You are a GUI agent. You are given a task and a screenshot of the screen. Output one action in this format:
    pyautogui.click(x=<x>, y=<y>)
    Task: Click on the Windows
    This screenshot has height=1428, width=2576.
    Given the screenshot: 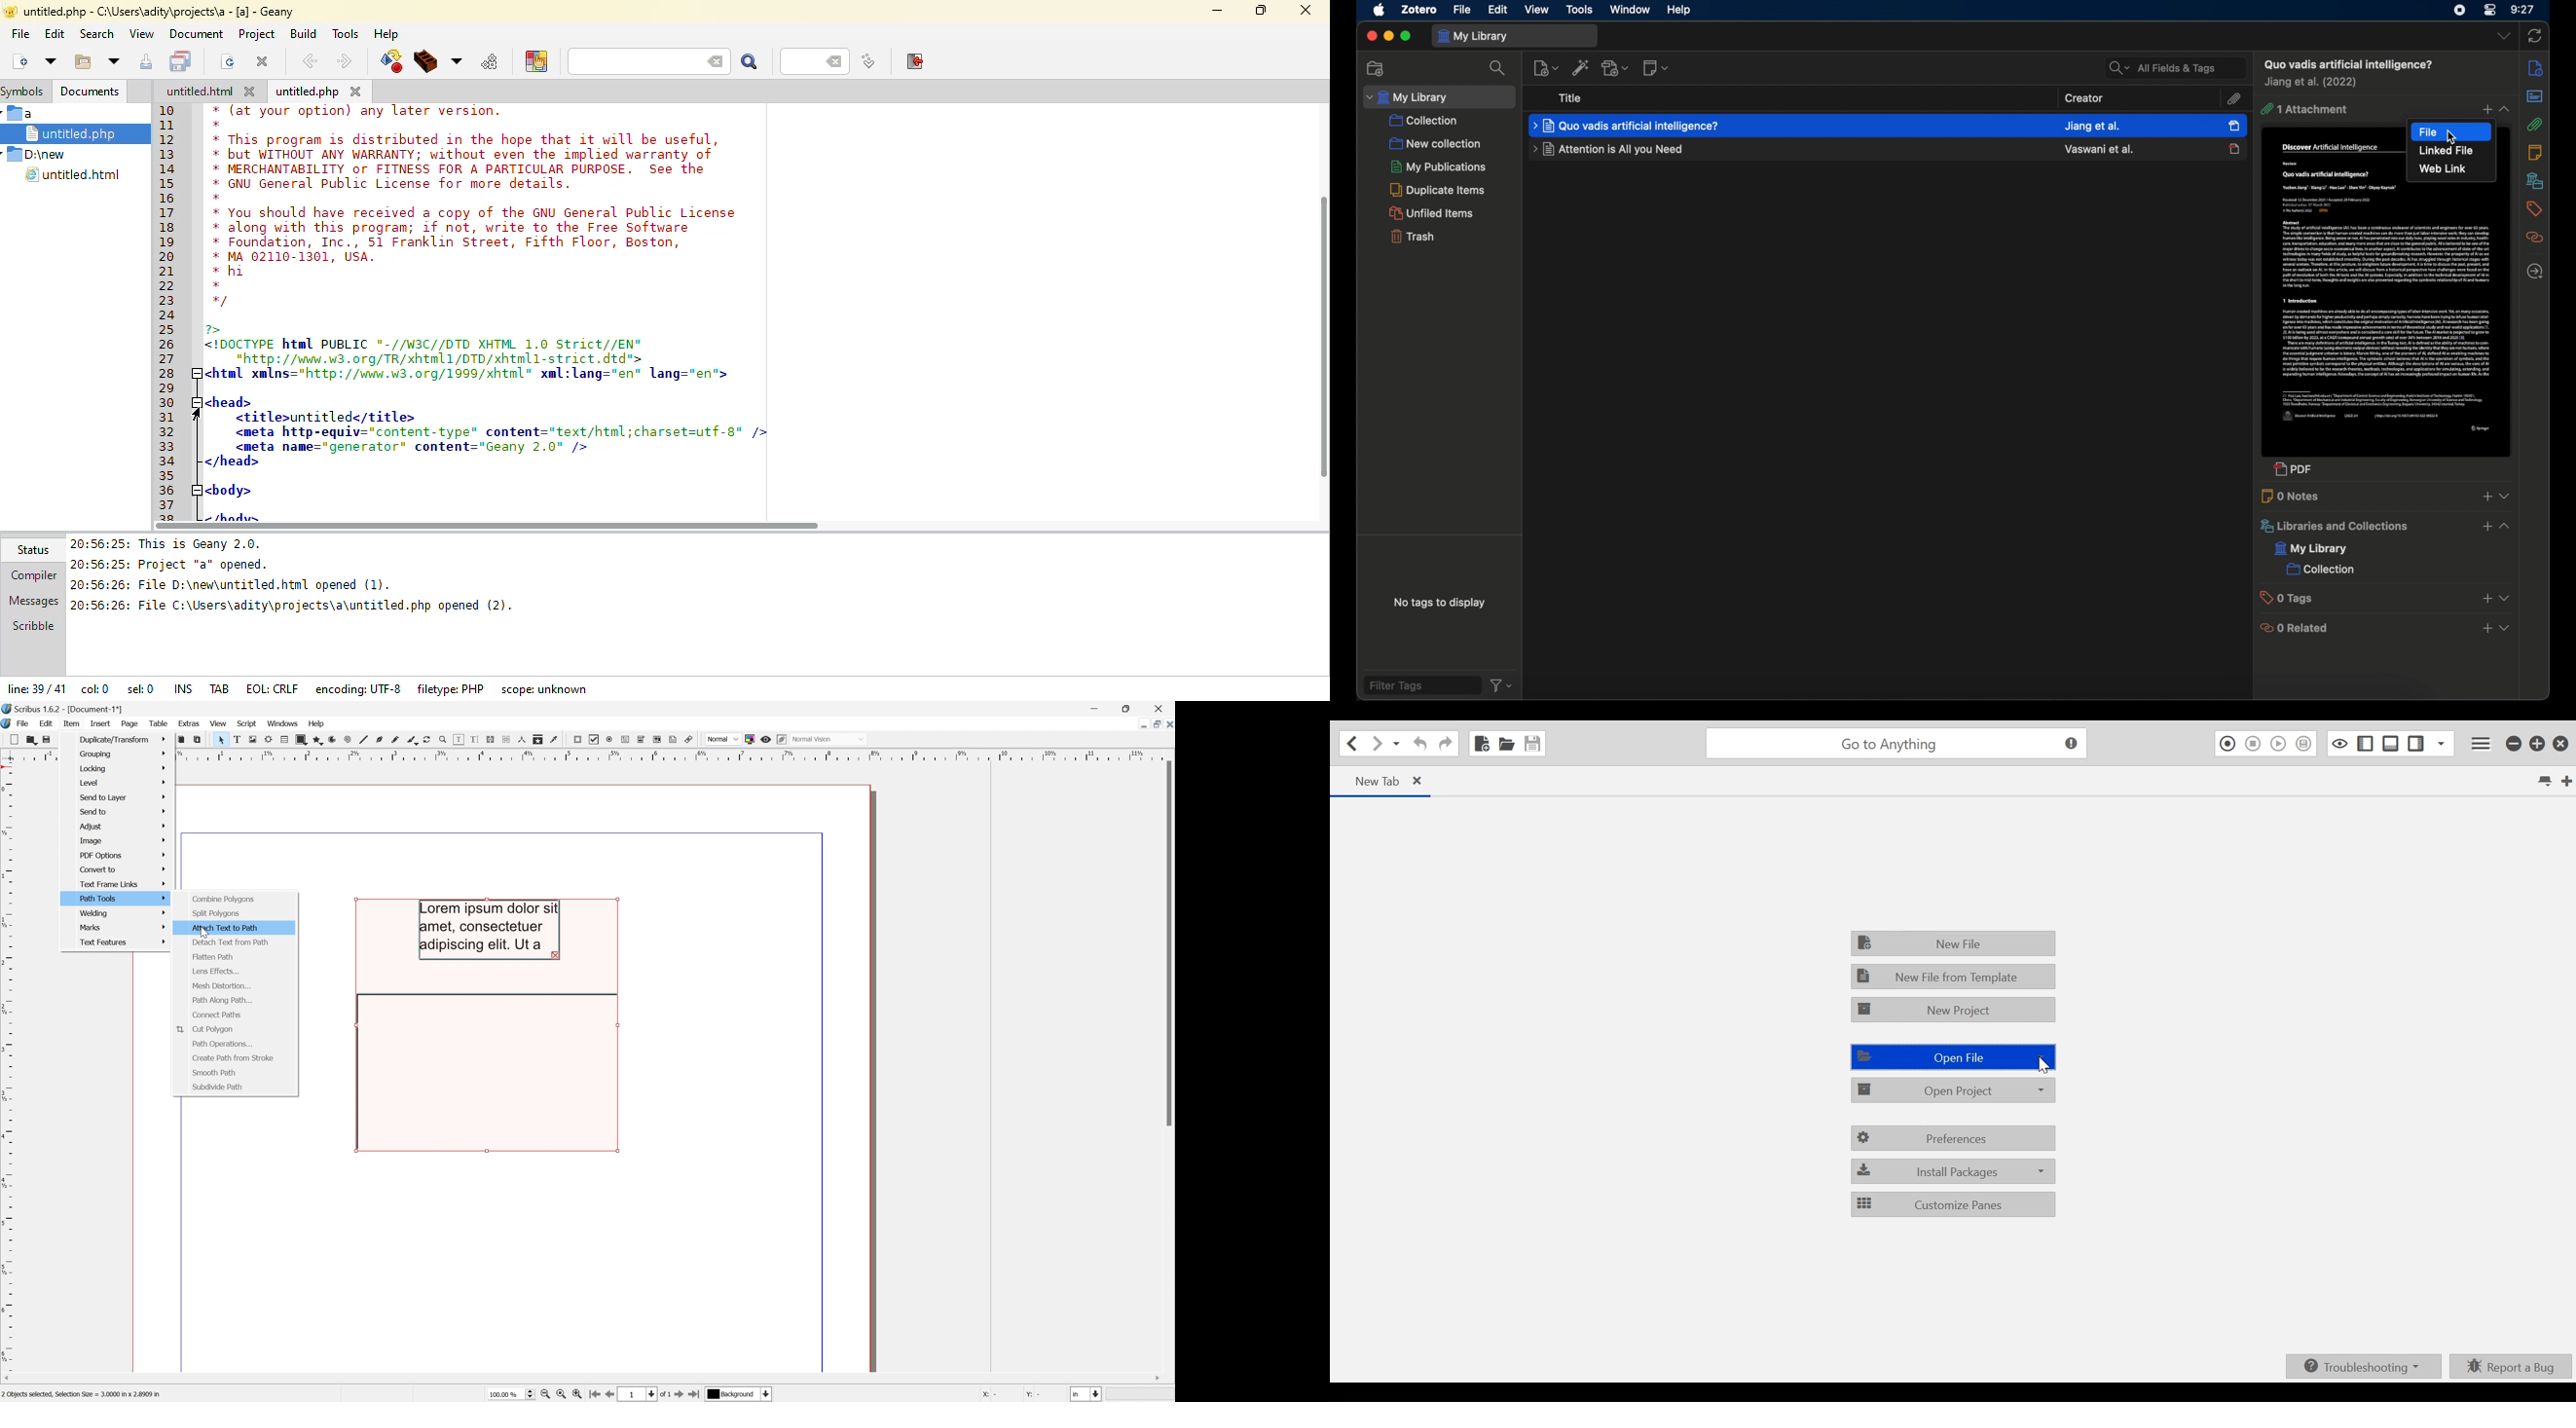 What is the action you would take?
    pyautogui.click(x=285, y=724)
    